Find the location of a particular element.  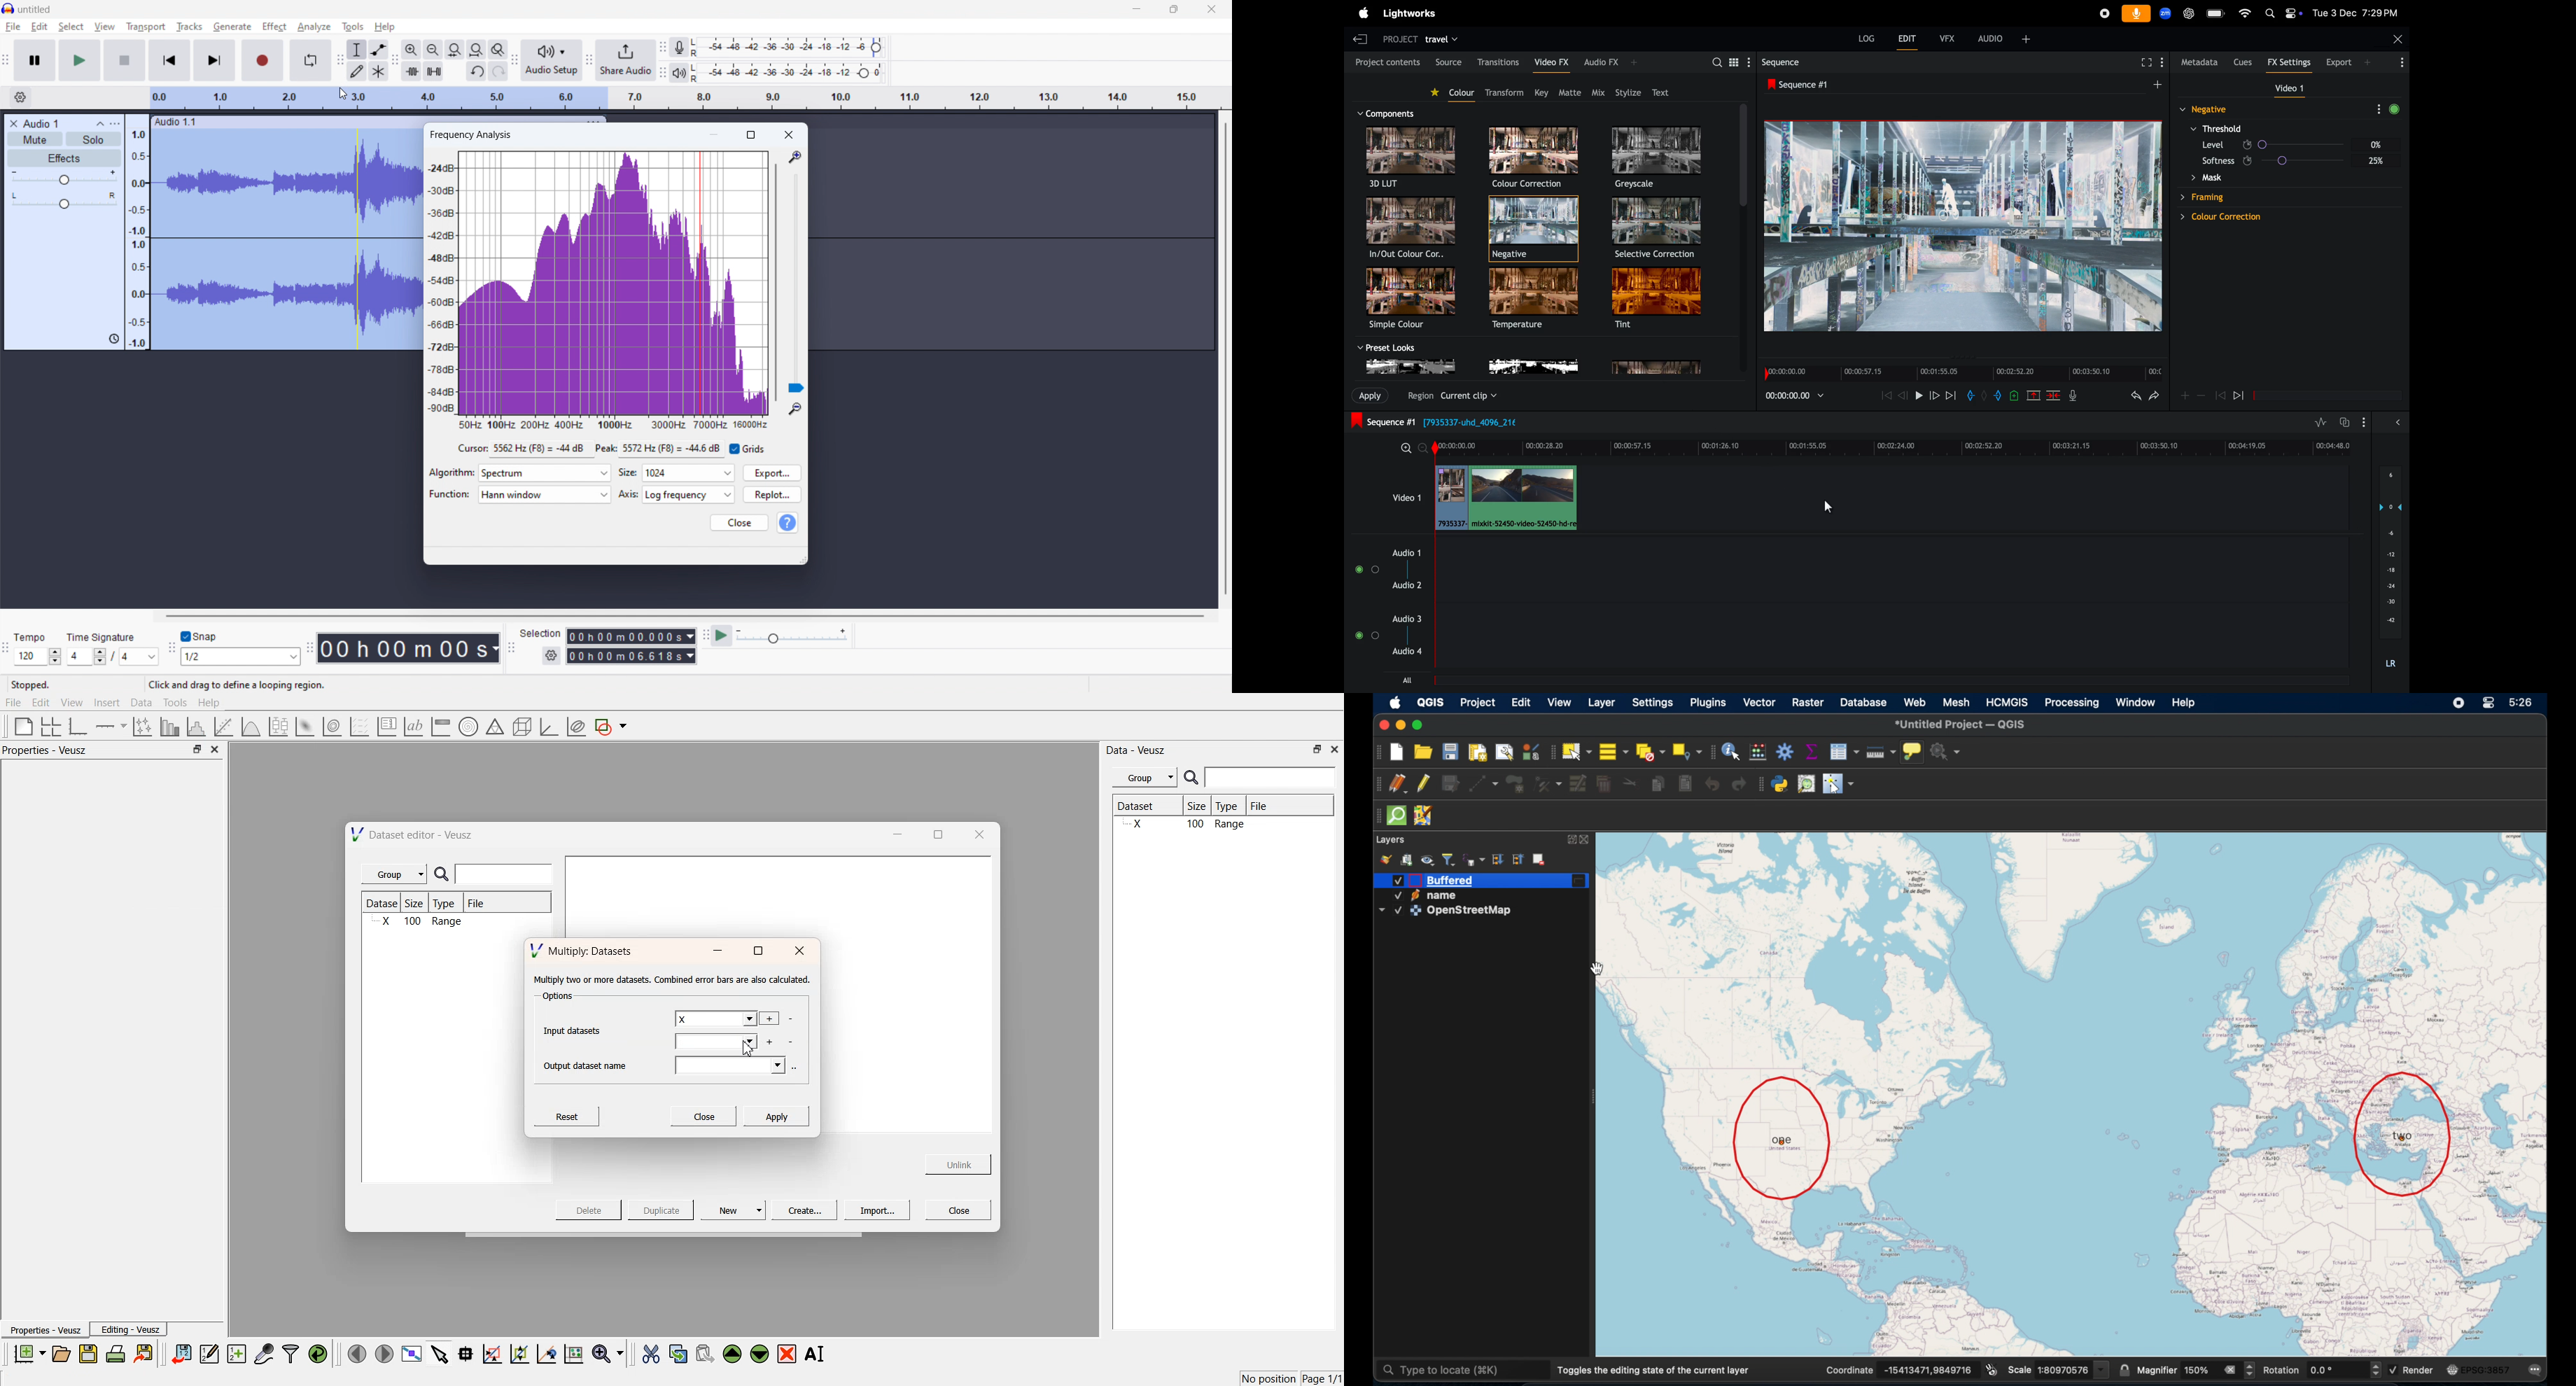

gain is located at coordinates (65, 177).